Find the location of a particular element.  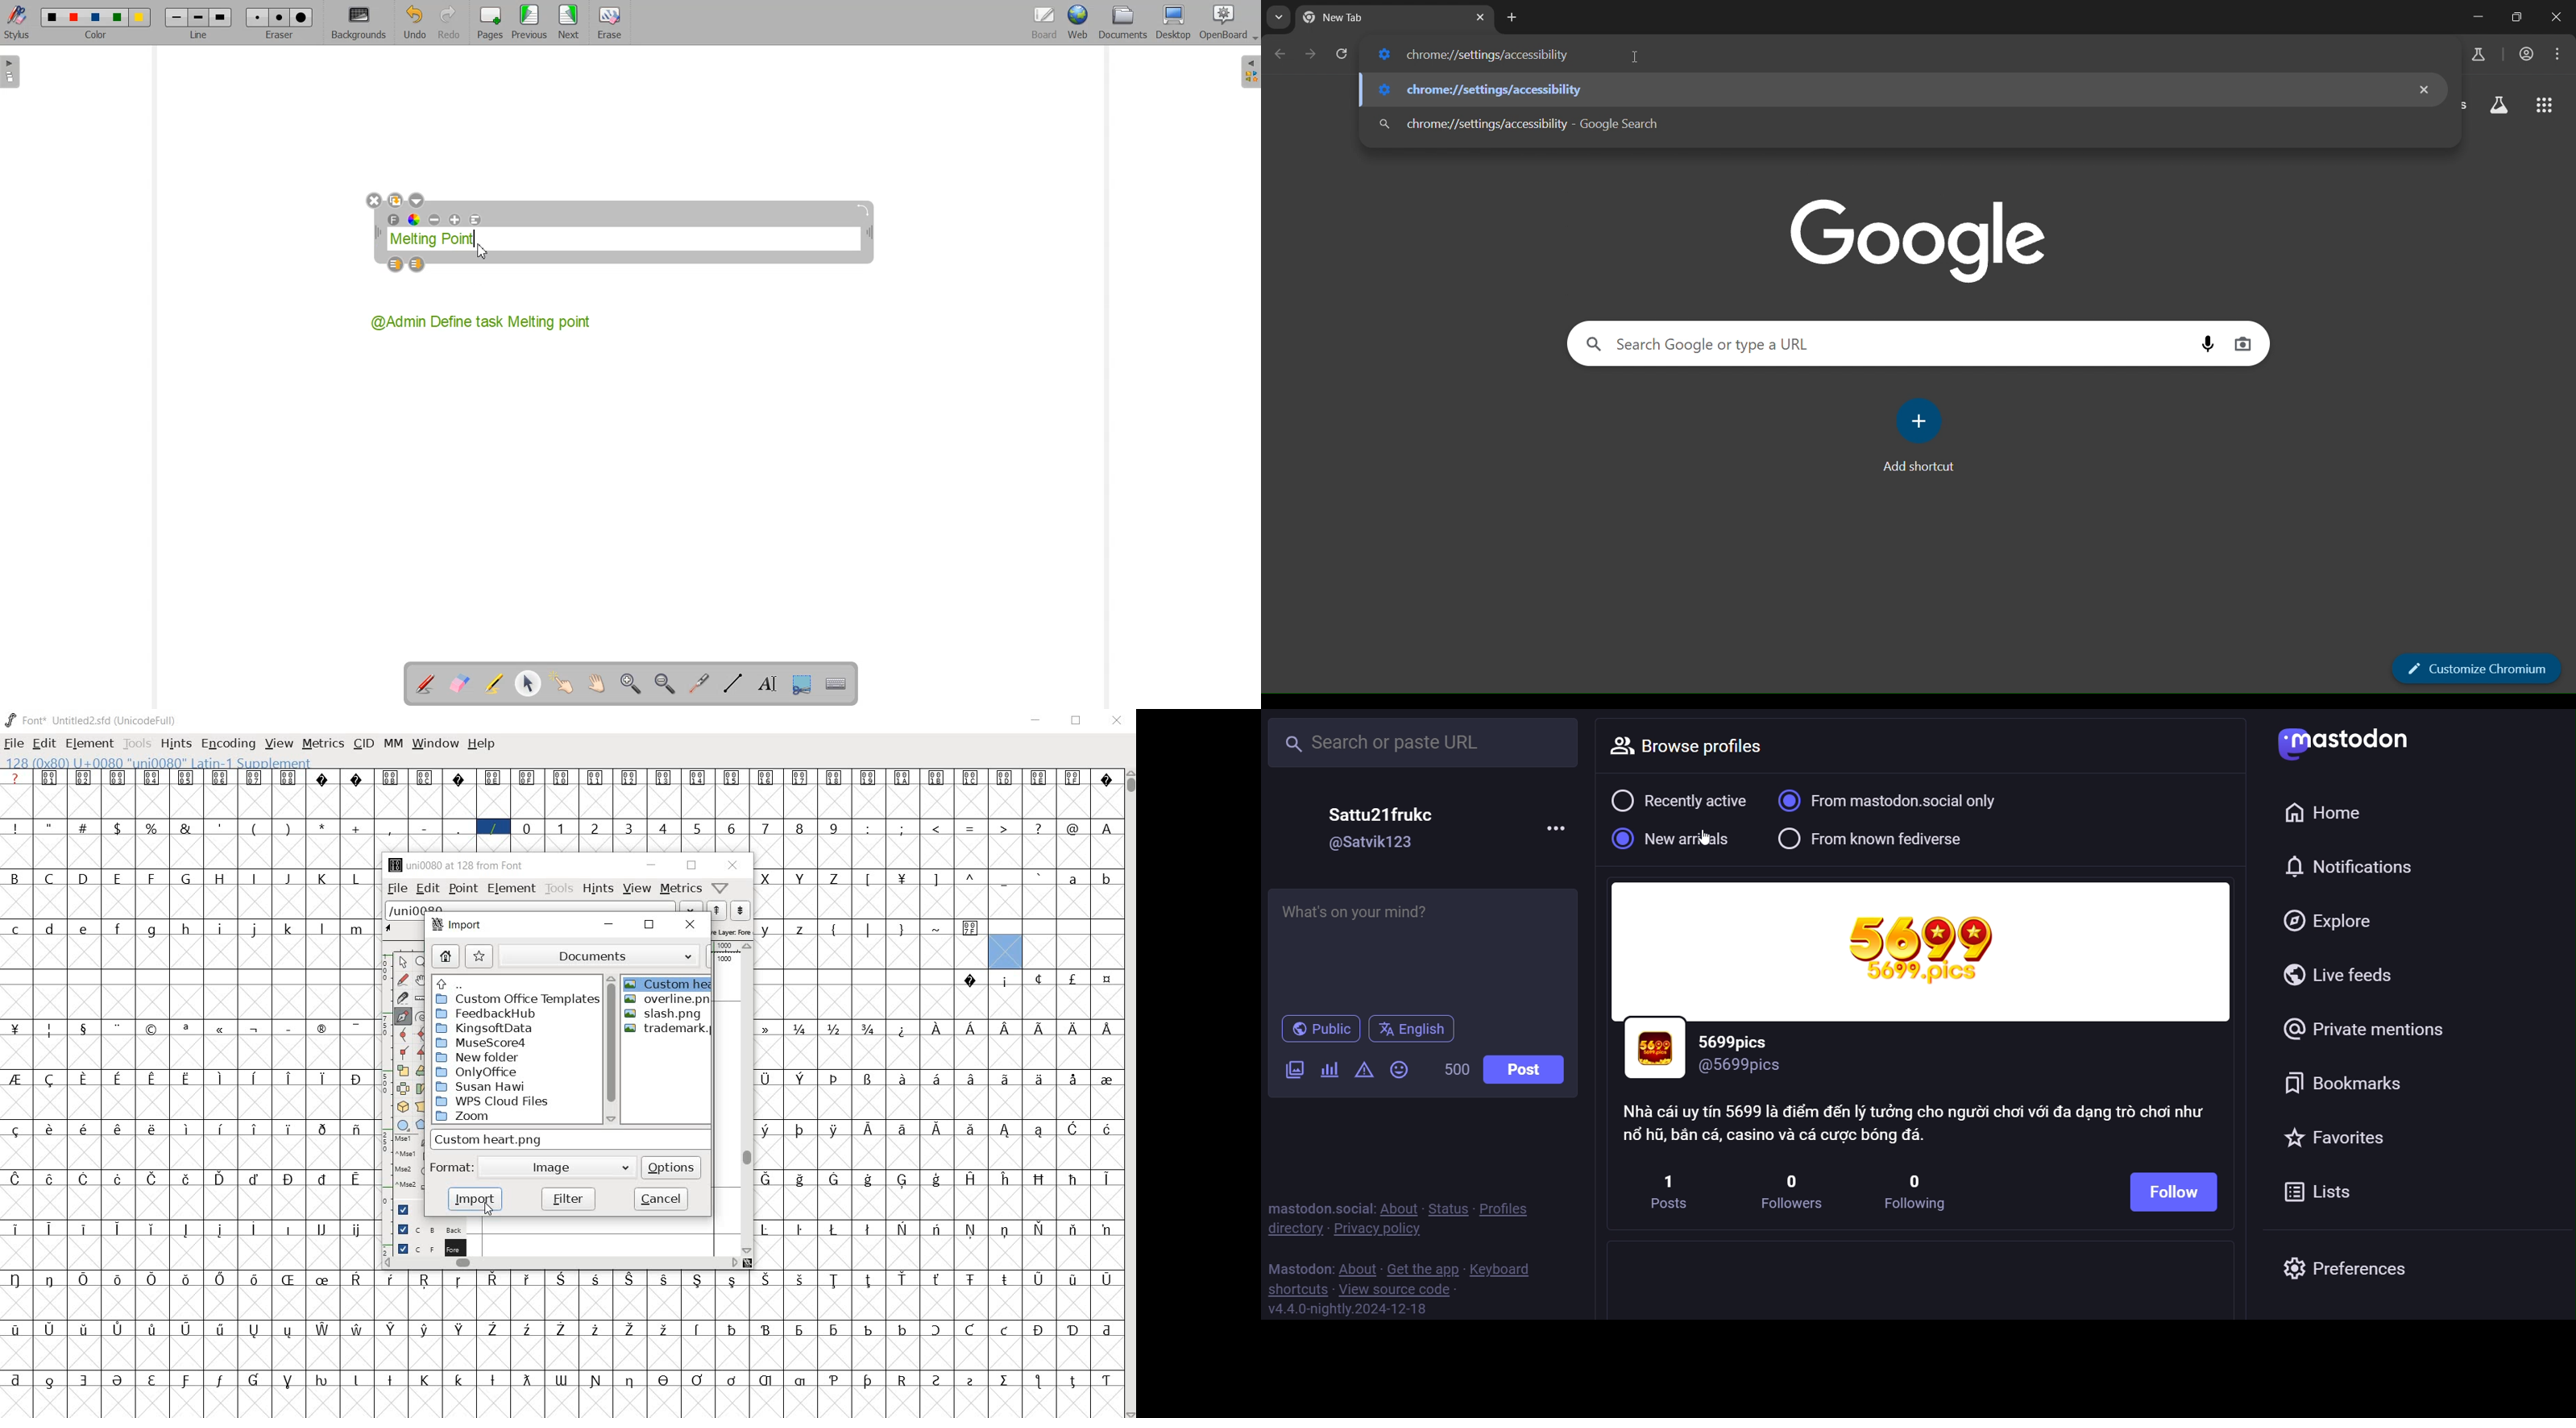

glyph is located at coordinates (527, 828).